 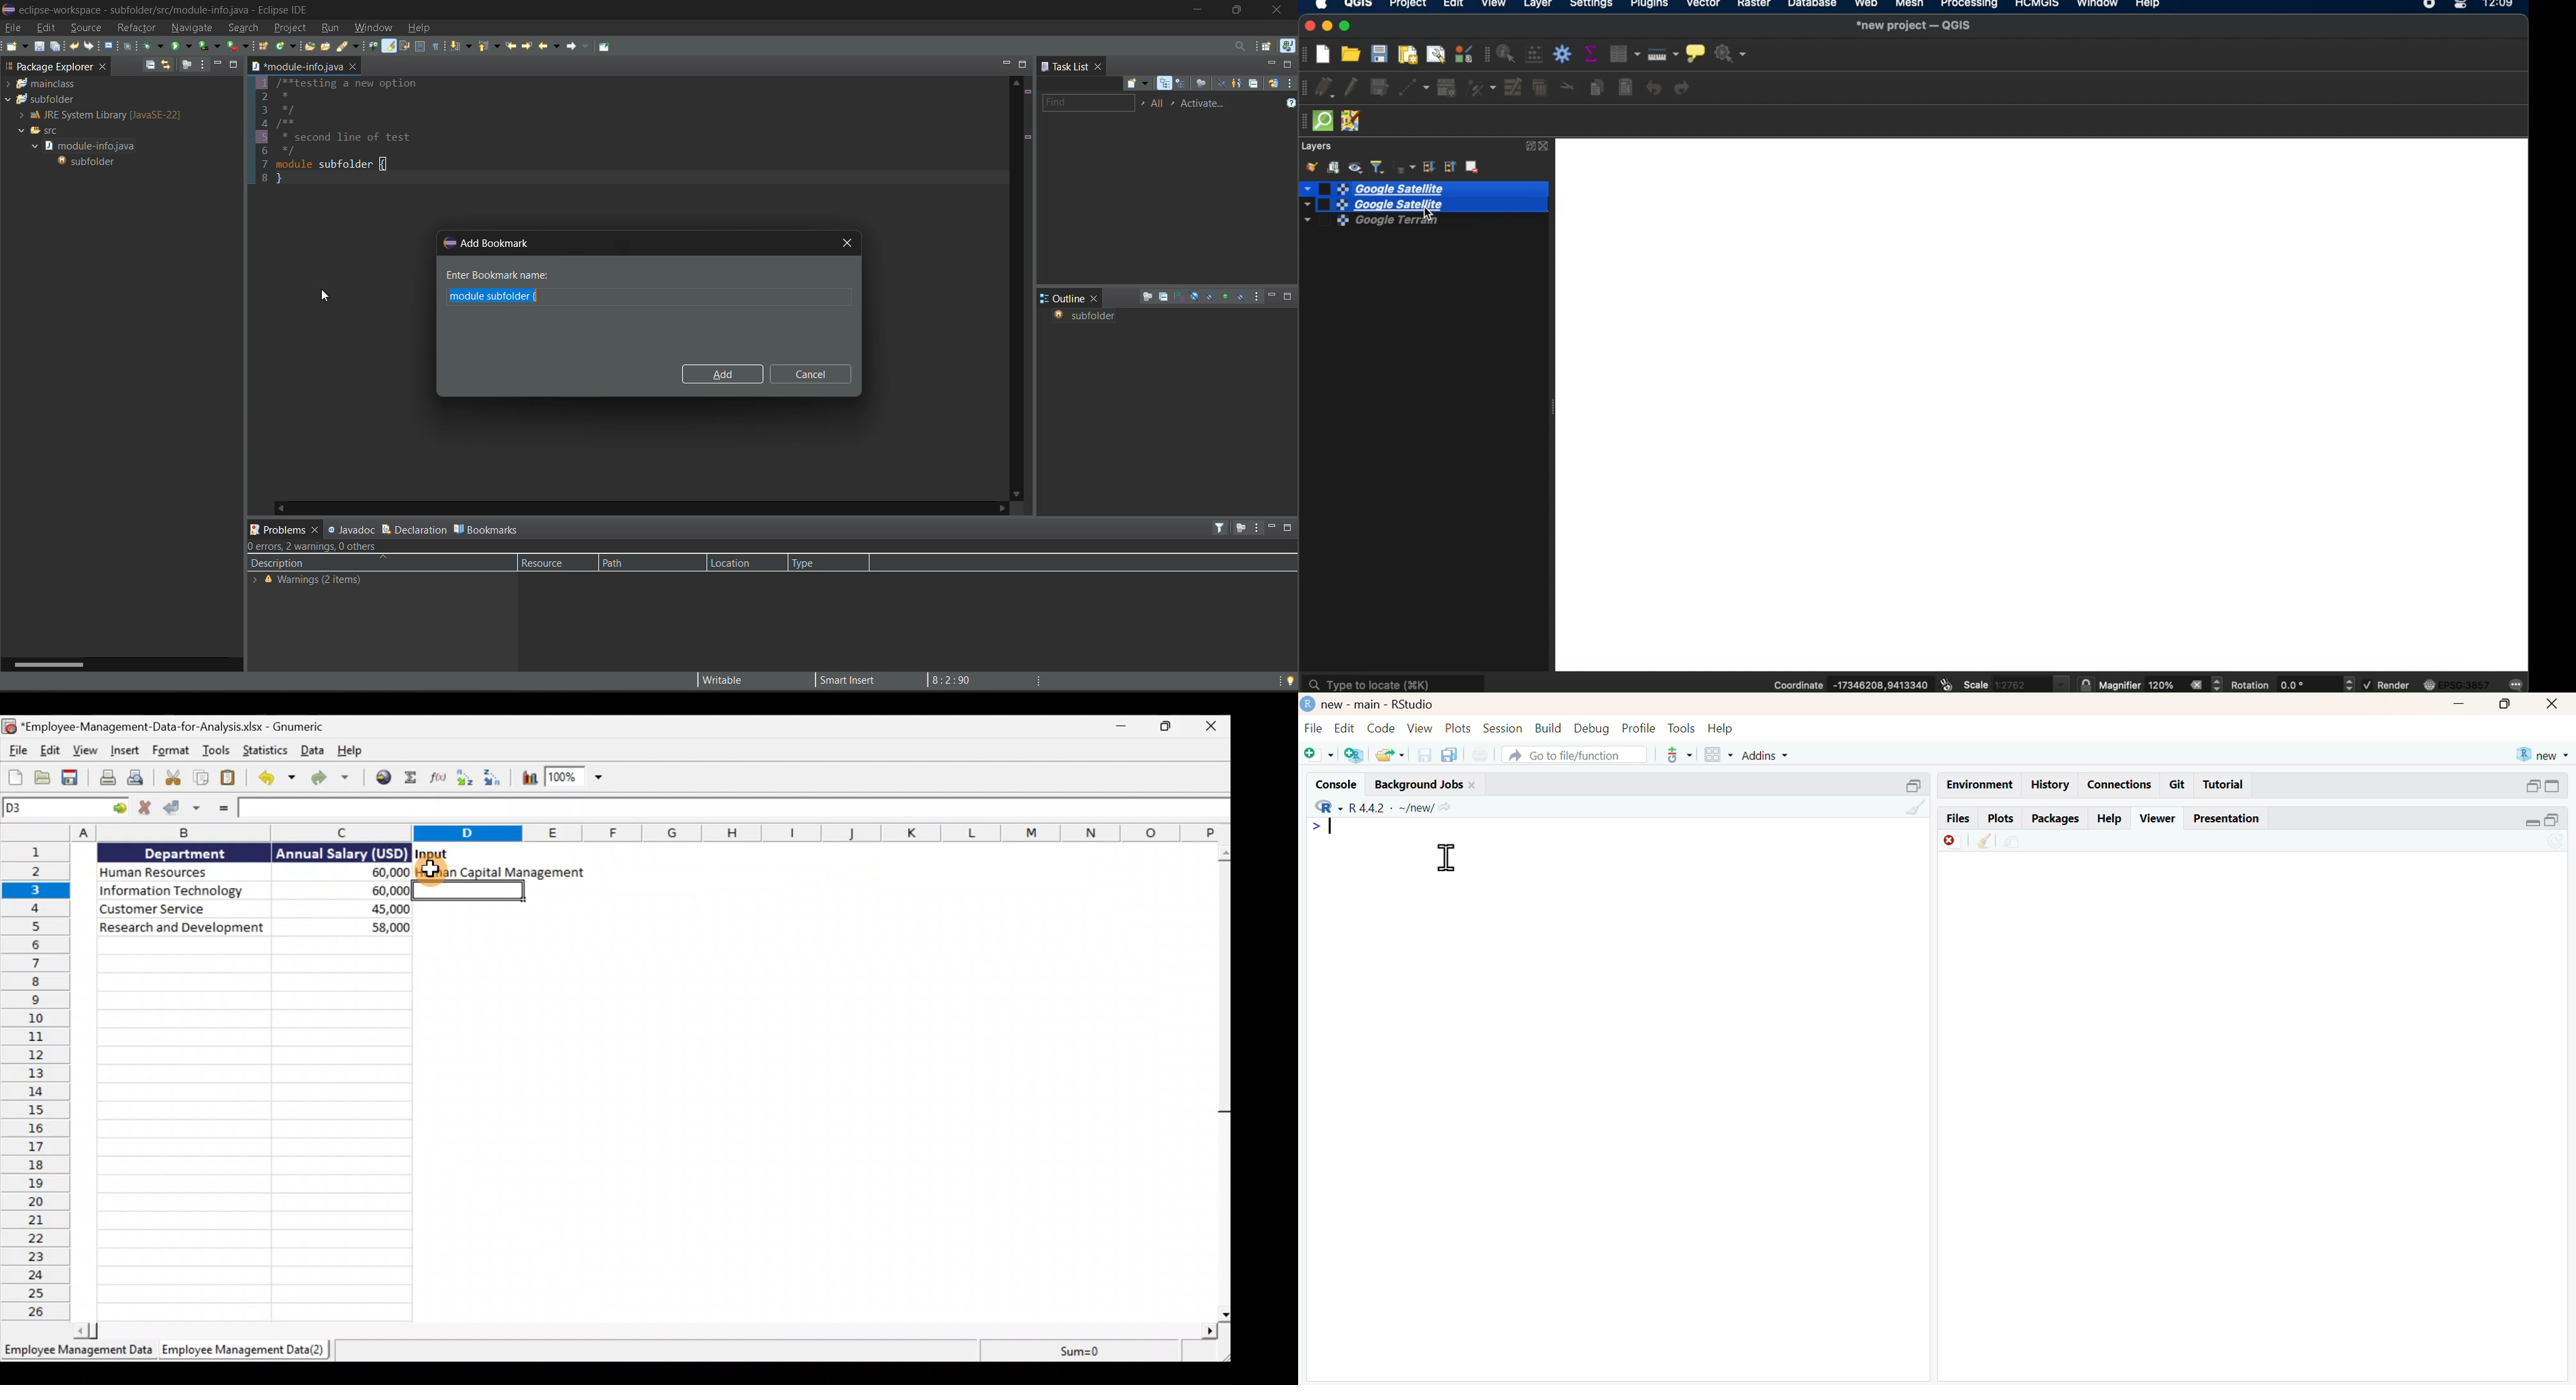 I want to click on type to locate, so click(x=1395, y=682).